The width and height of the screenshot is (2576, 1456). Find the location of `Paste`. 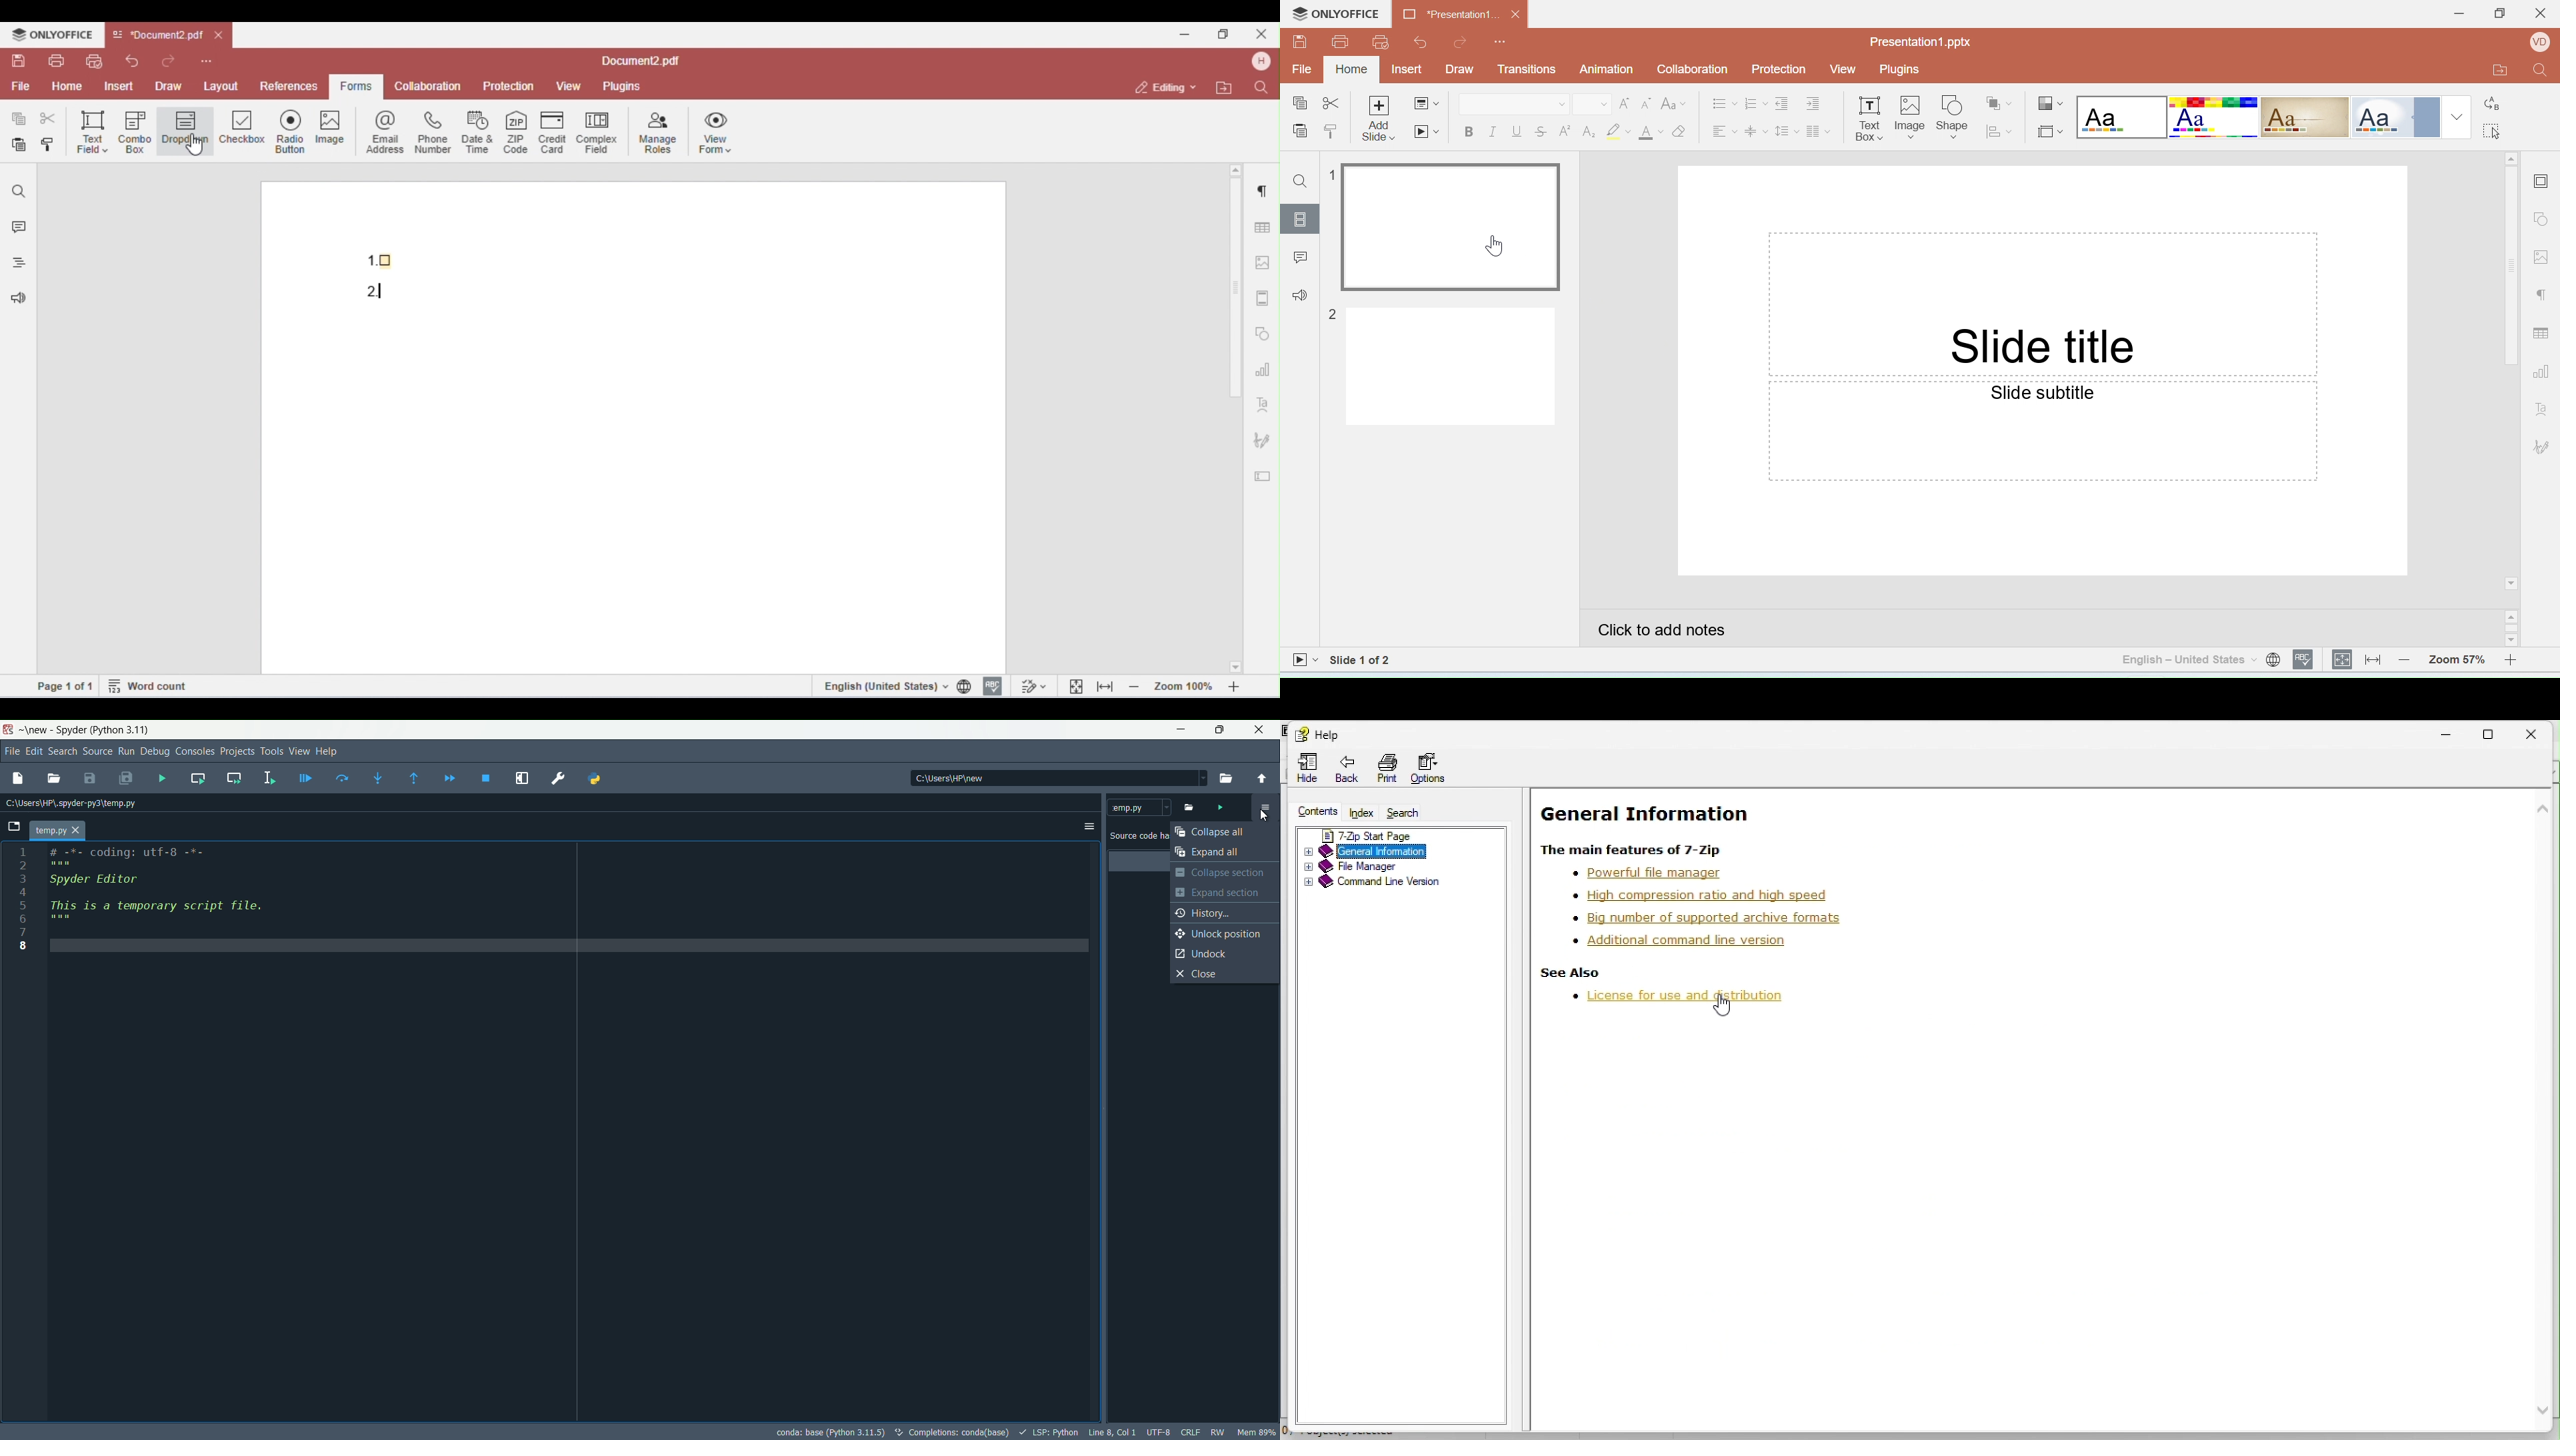

Paste is located at coordinates (1299, 132).